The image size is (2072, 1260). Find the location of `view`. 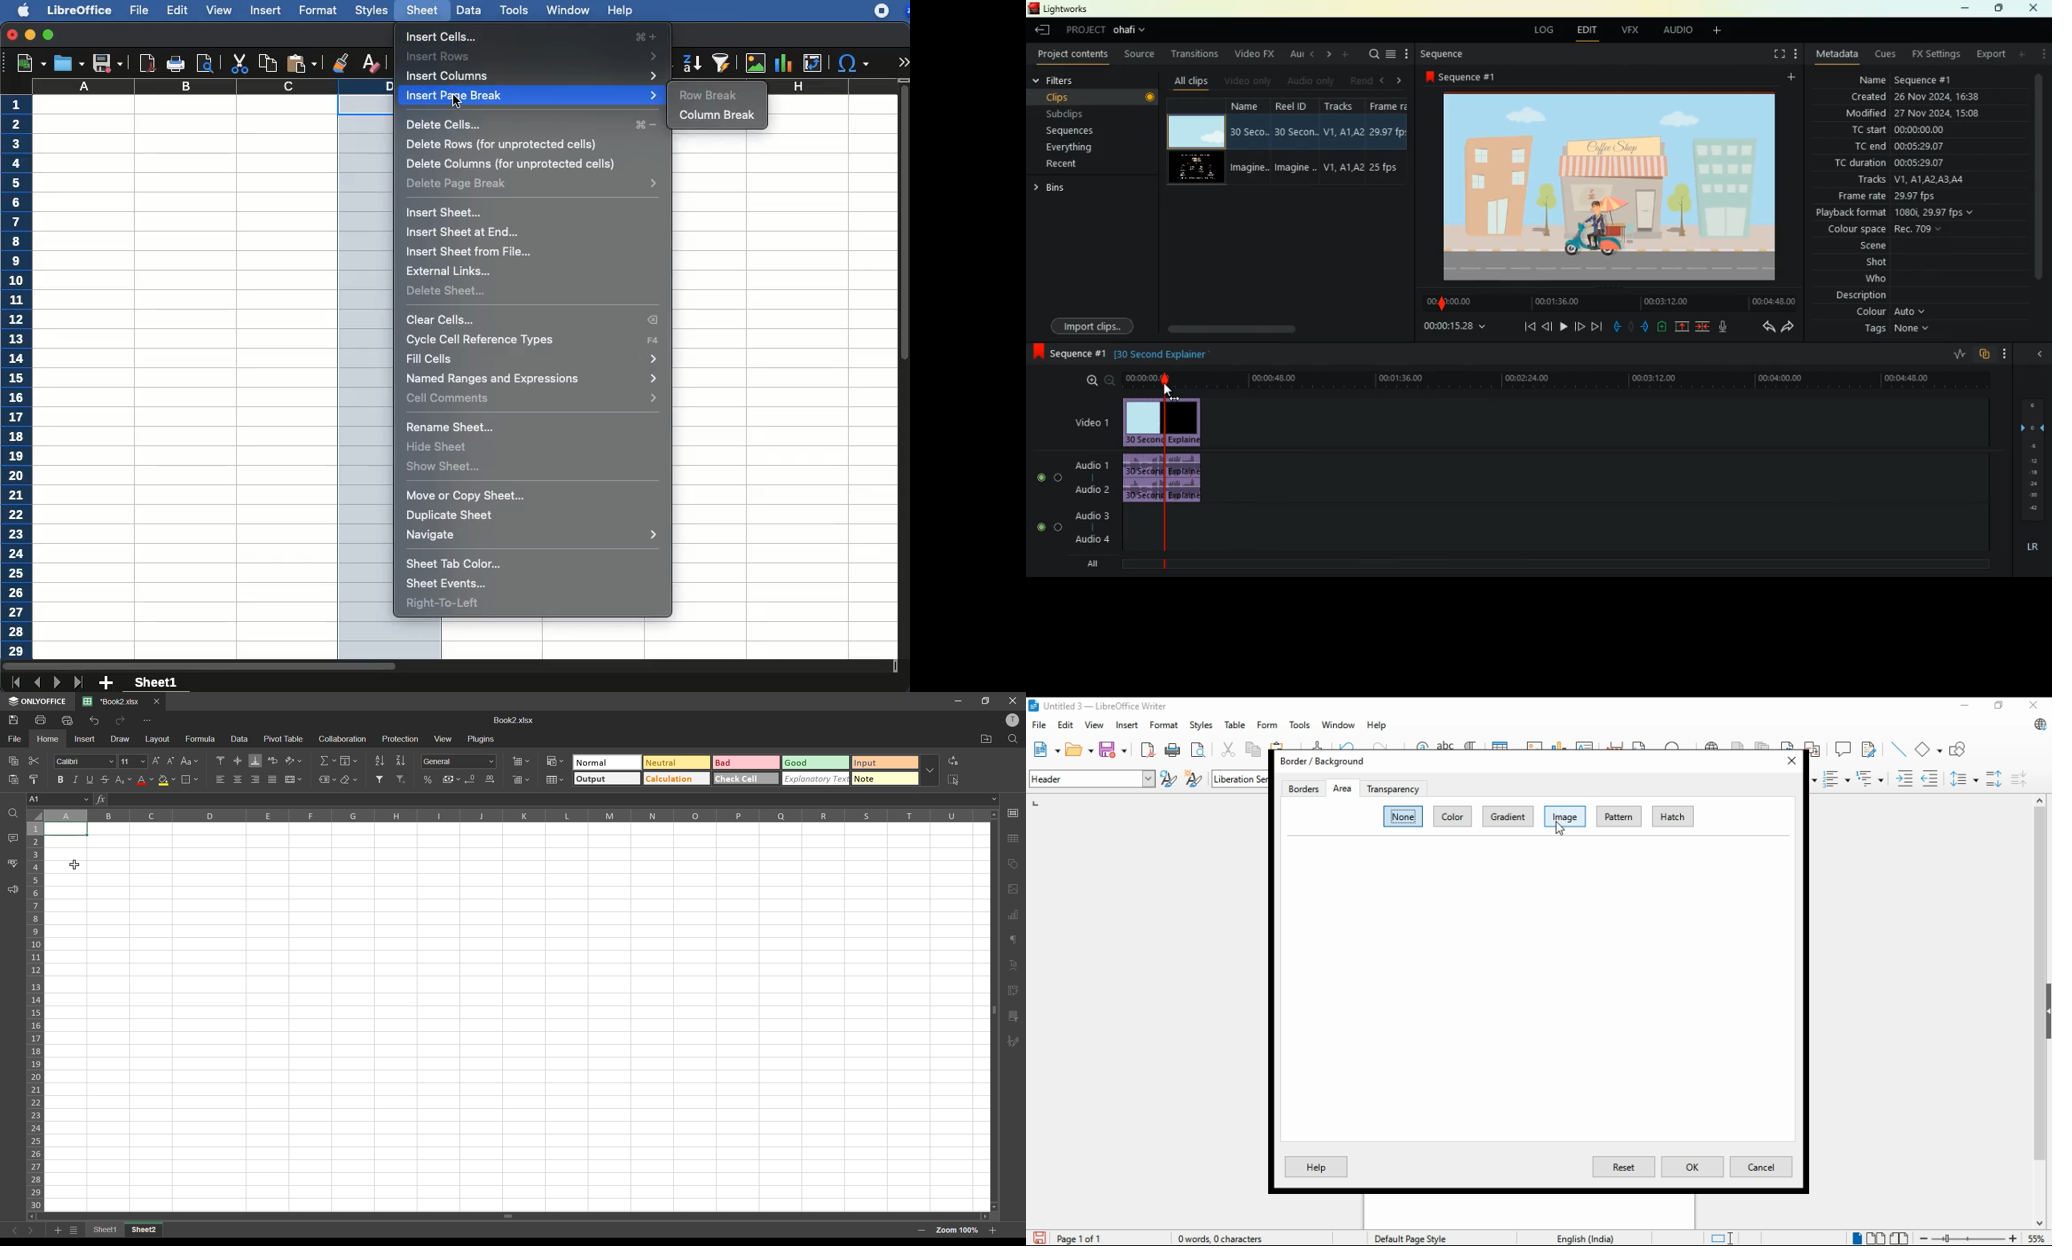

view is located at coordinates (219, 10).